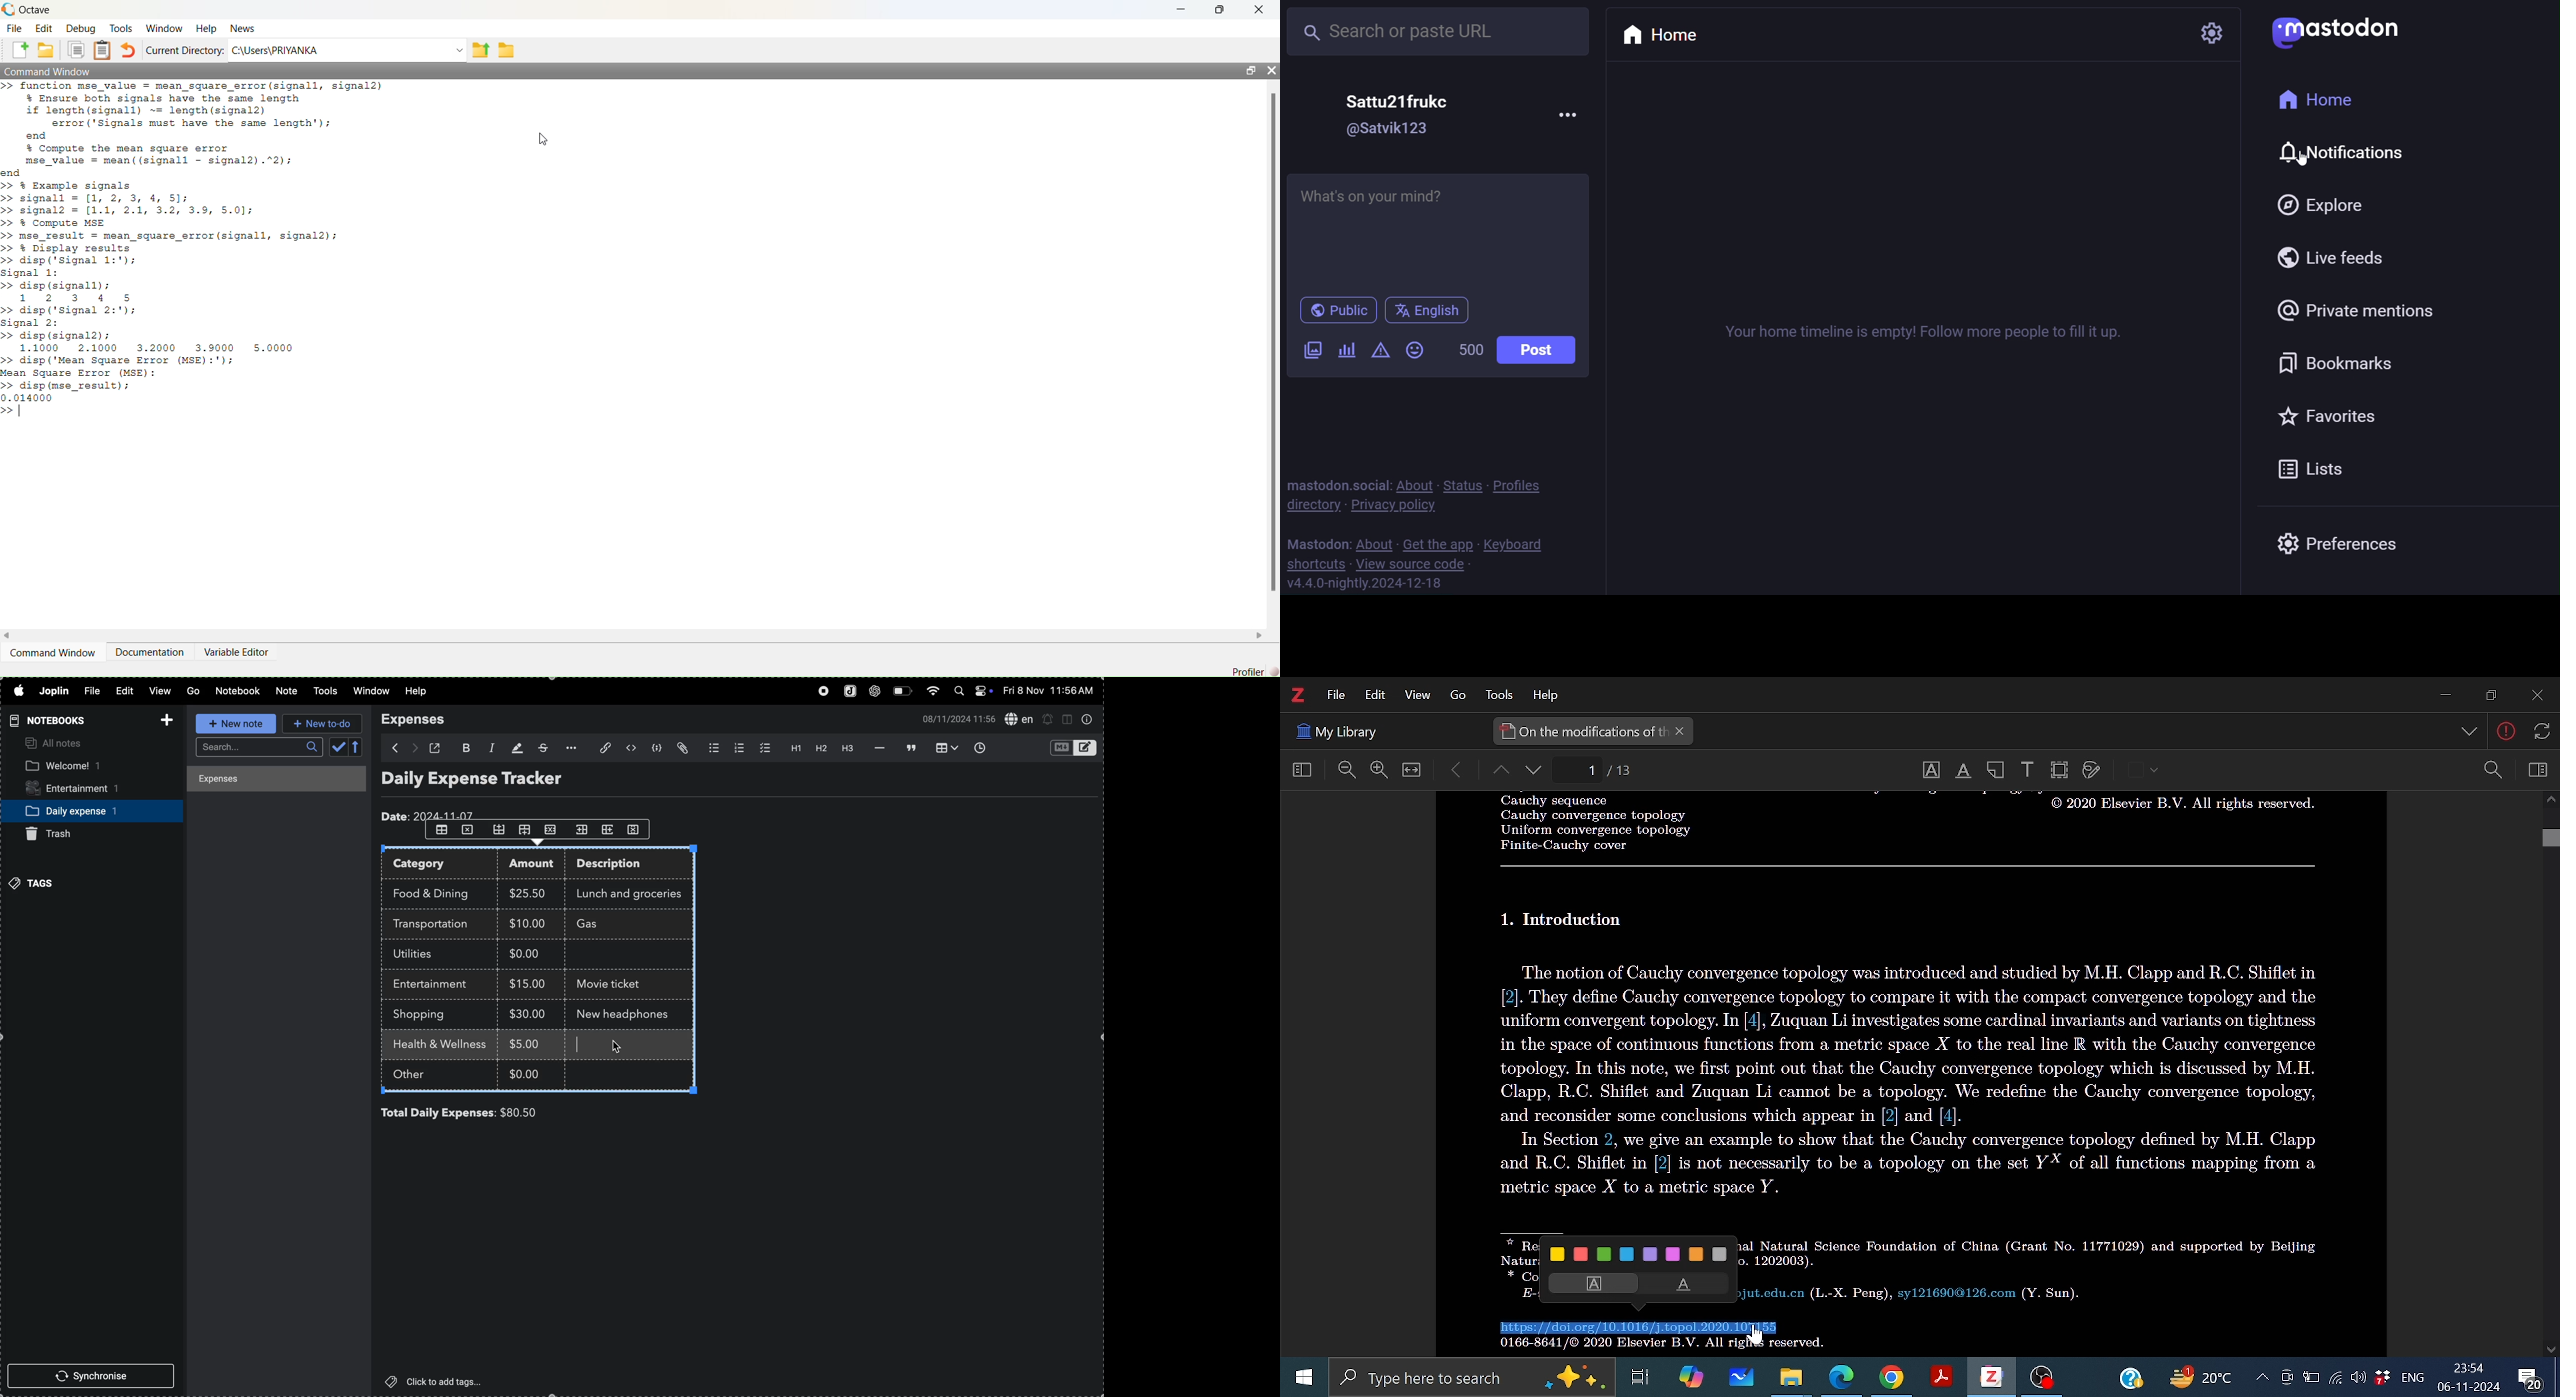 The width and height of the screenshot is (2576, 1400). I want to click on joplin, so click(55, 691).